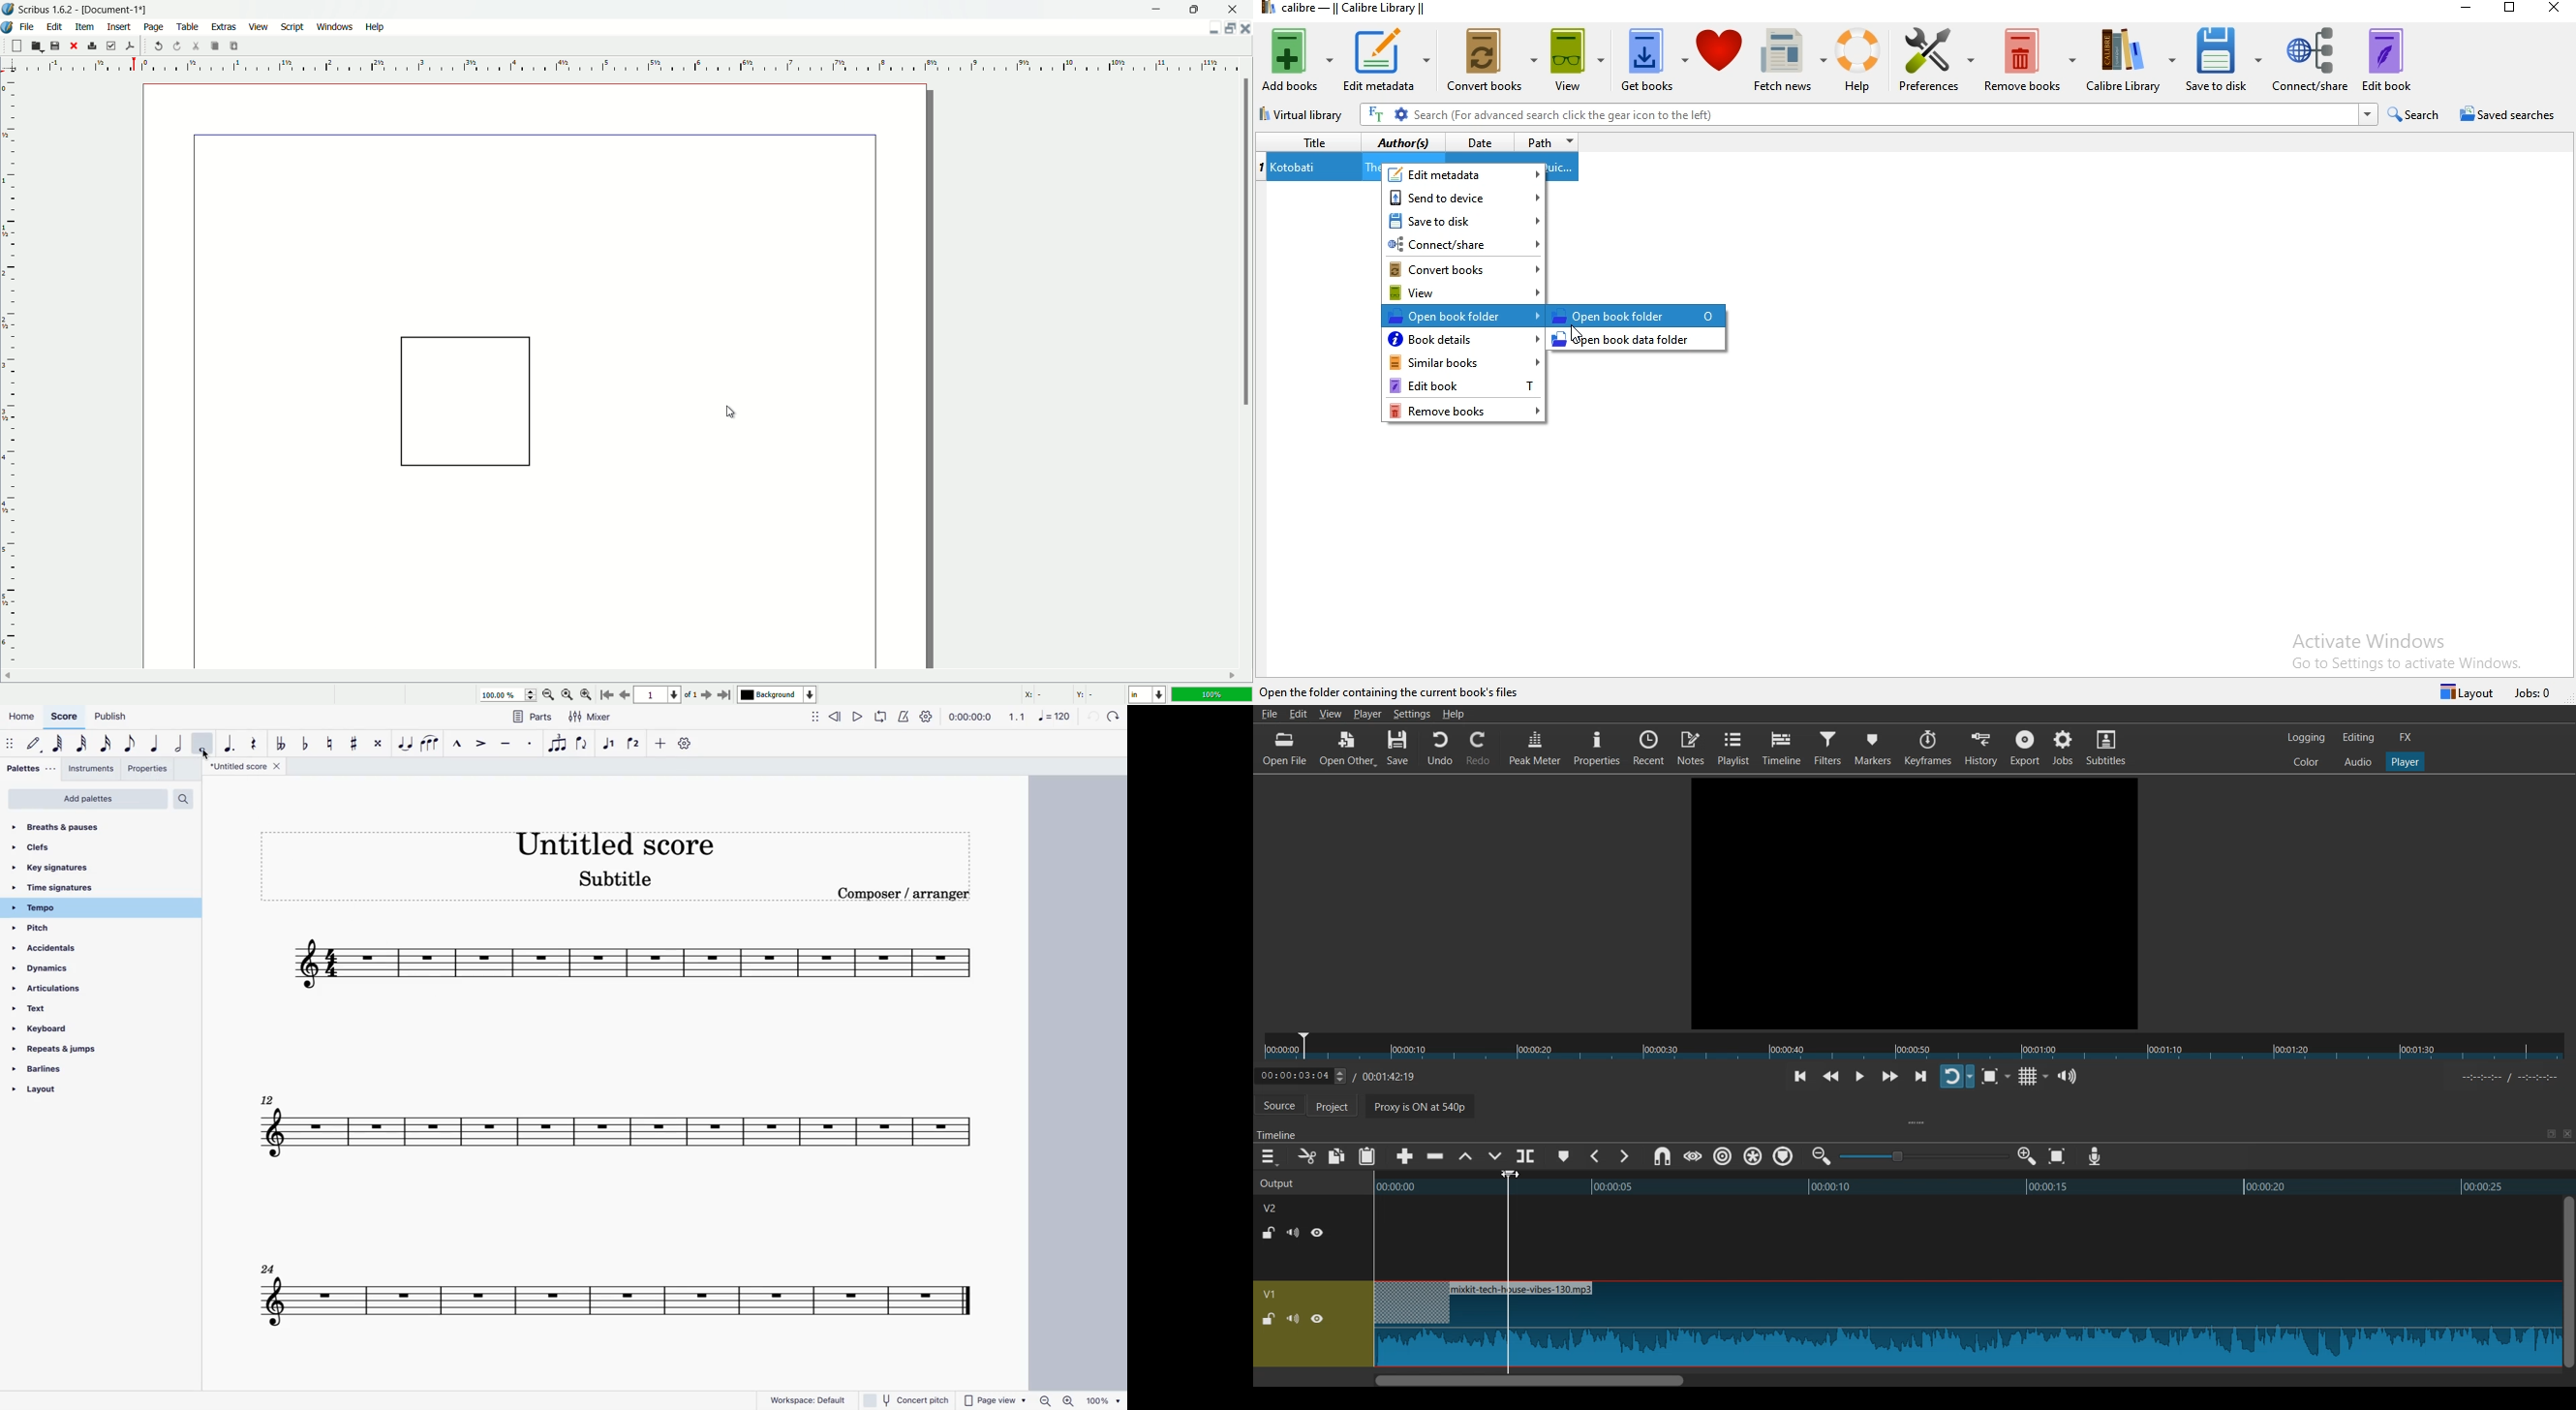 Image resolution: width=2576 pixels, height=1428 pixels. Describe the element at coordinates (176, 46) in the screenshot. I see `redo` at that location.